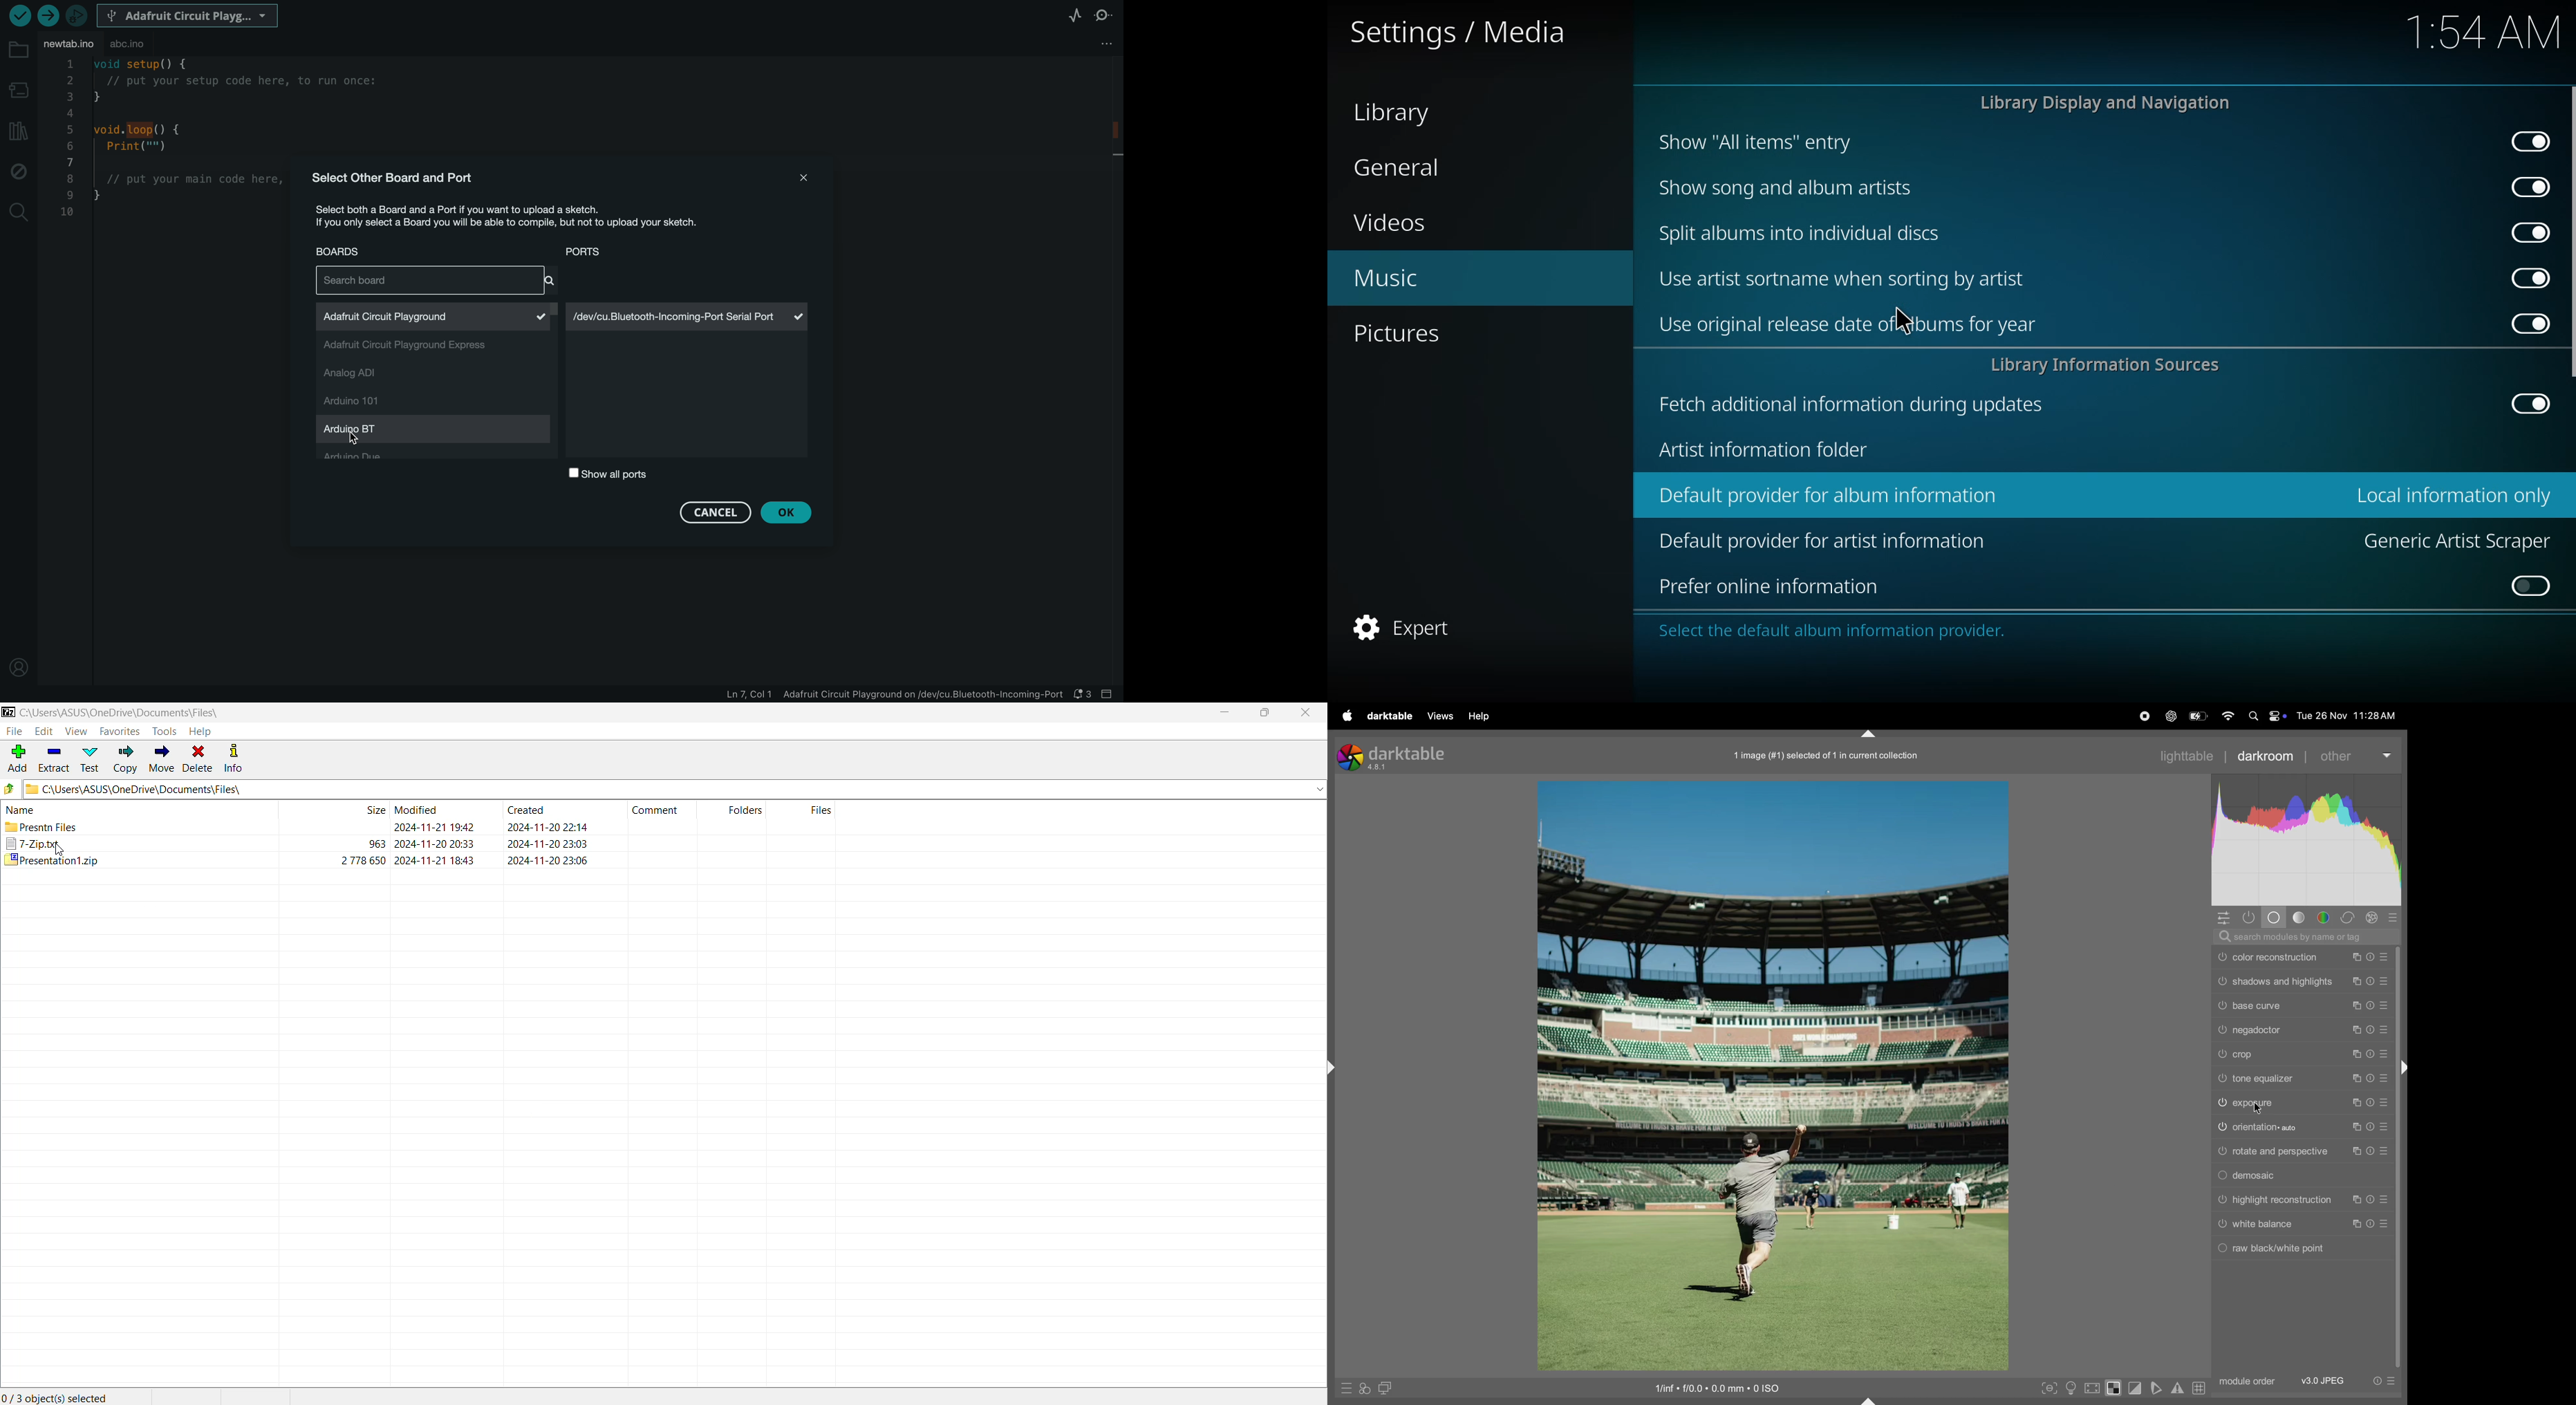 The width and height of the screenshot is (2576, 1428). What do you see at coordinates (1349, 757) in the screenshot?
I see `logo` at bounding box center [1349, 757].